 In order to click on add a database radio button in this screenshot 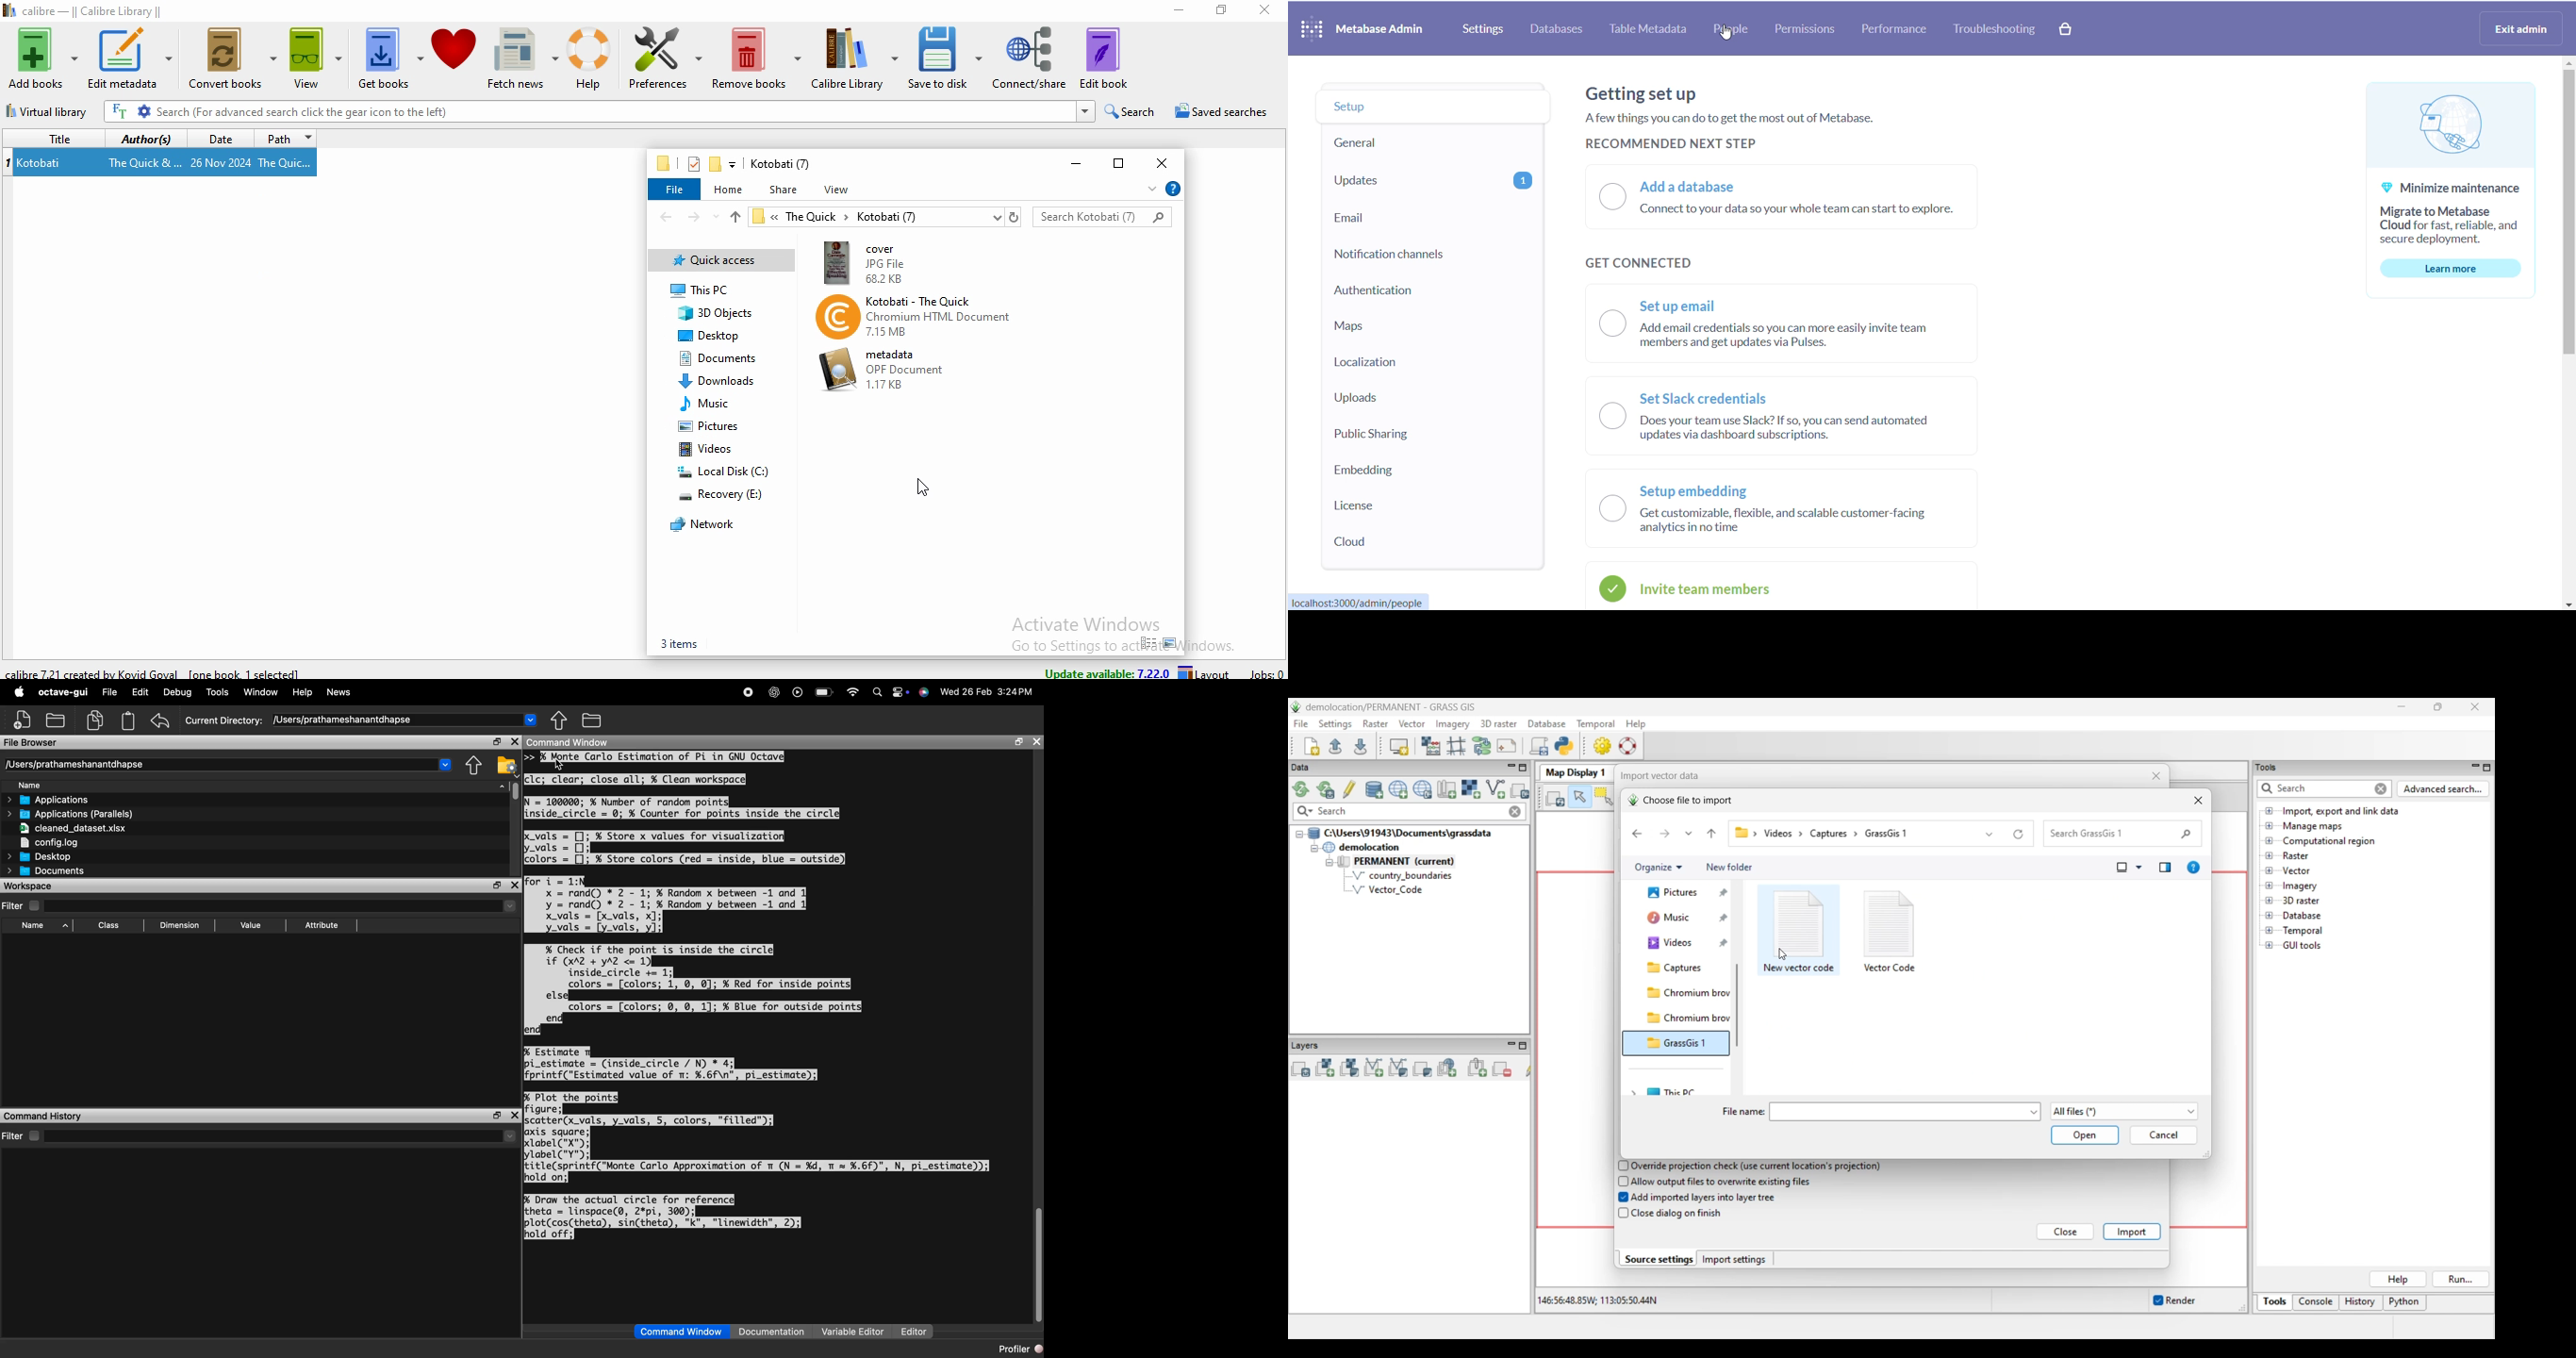, I will do `click(1788, 212)`.